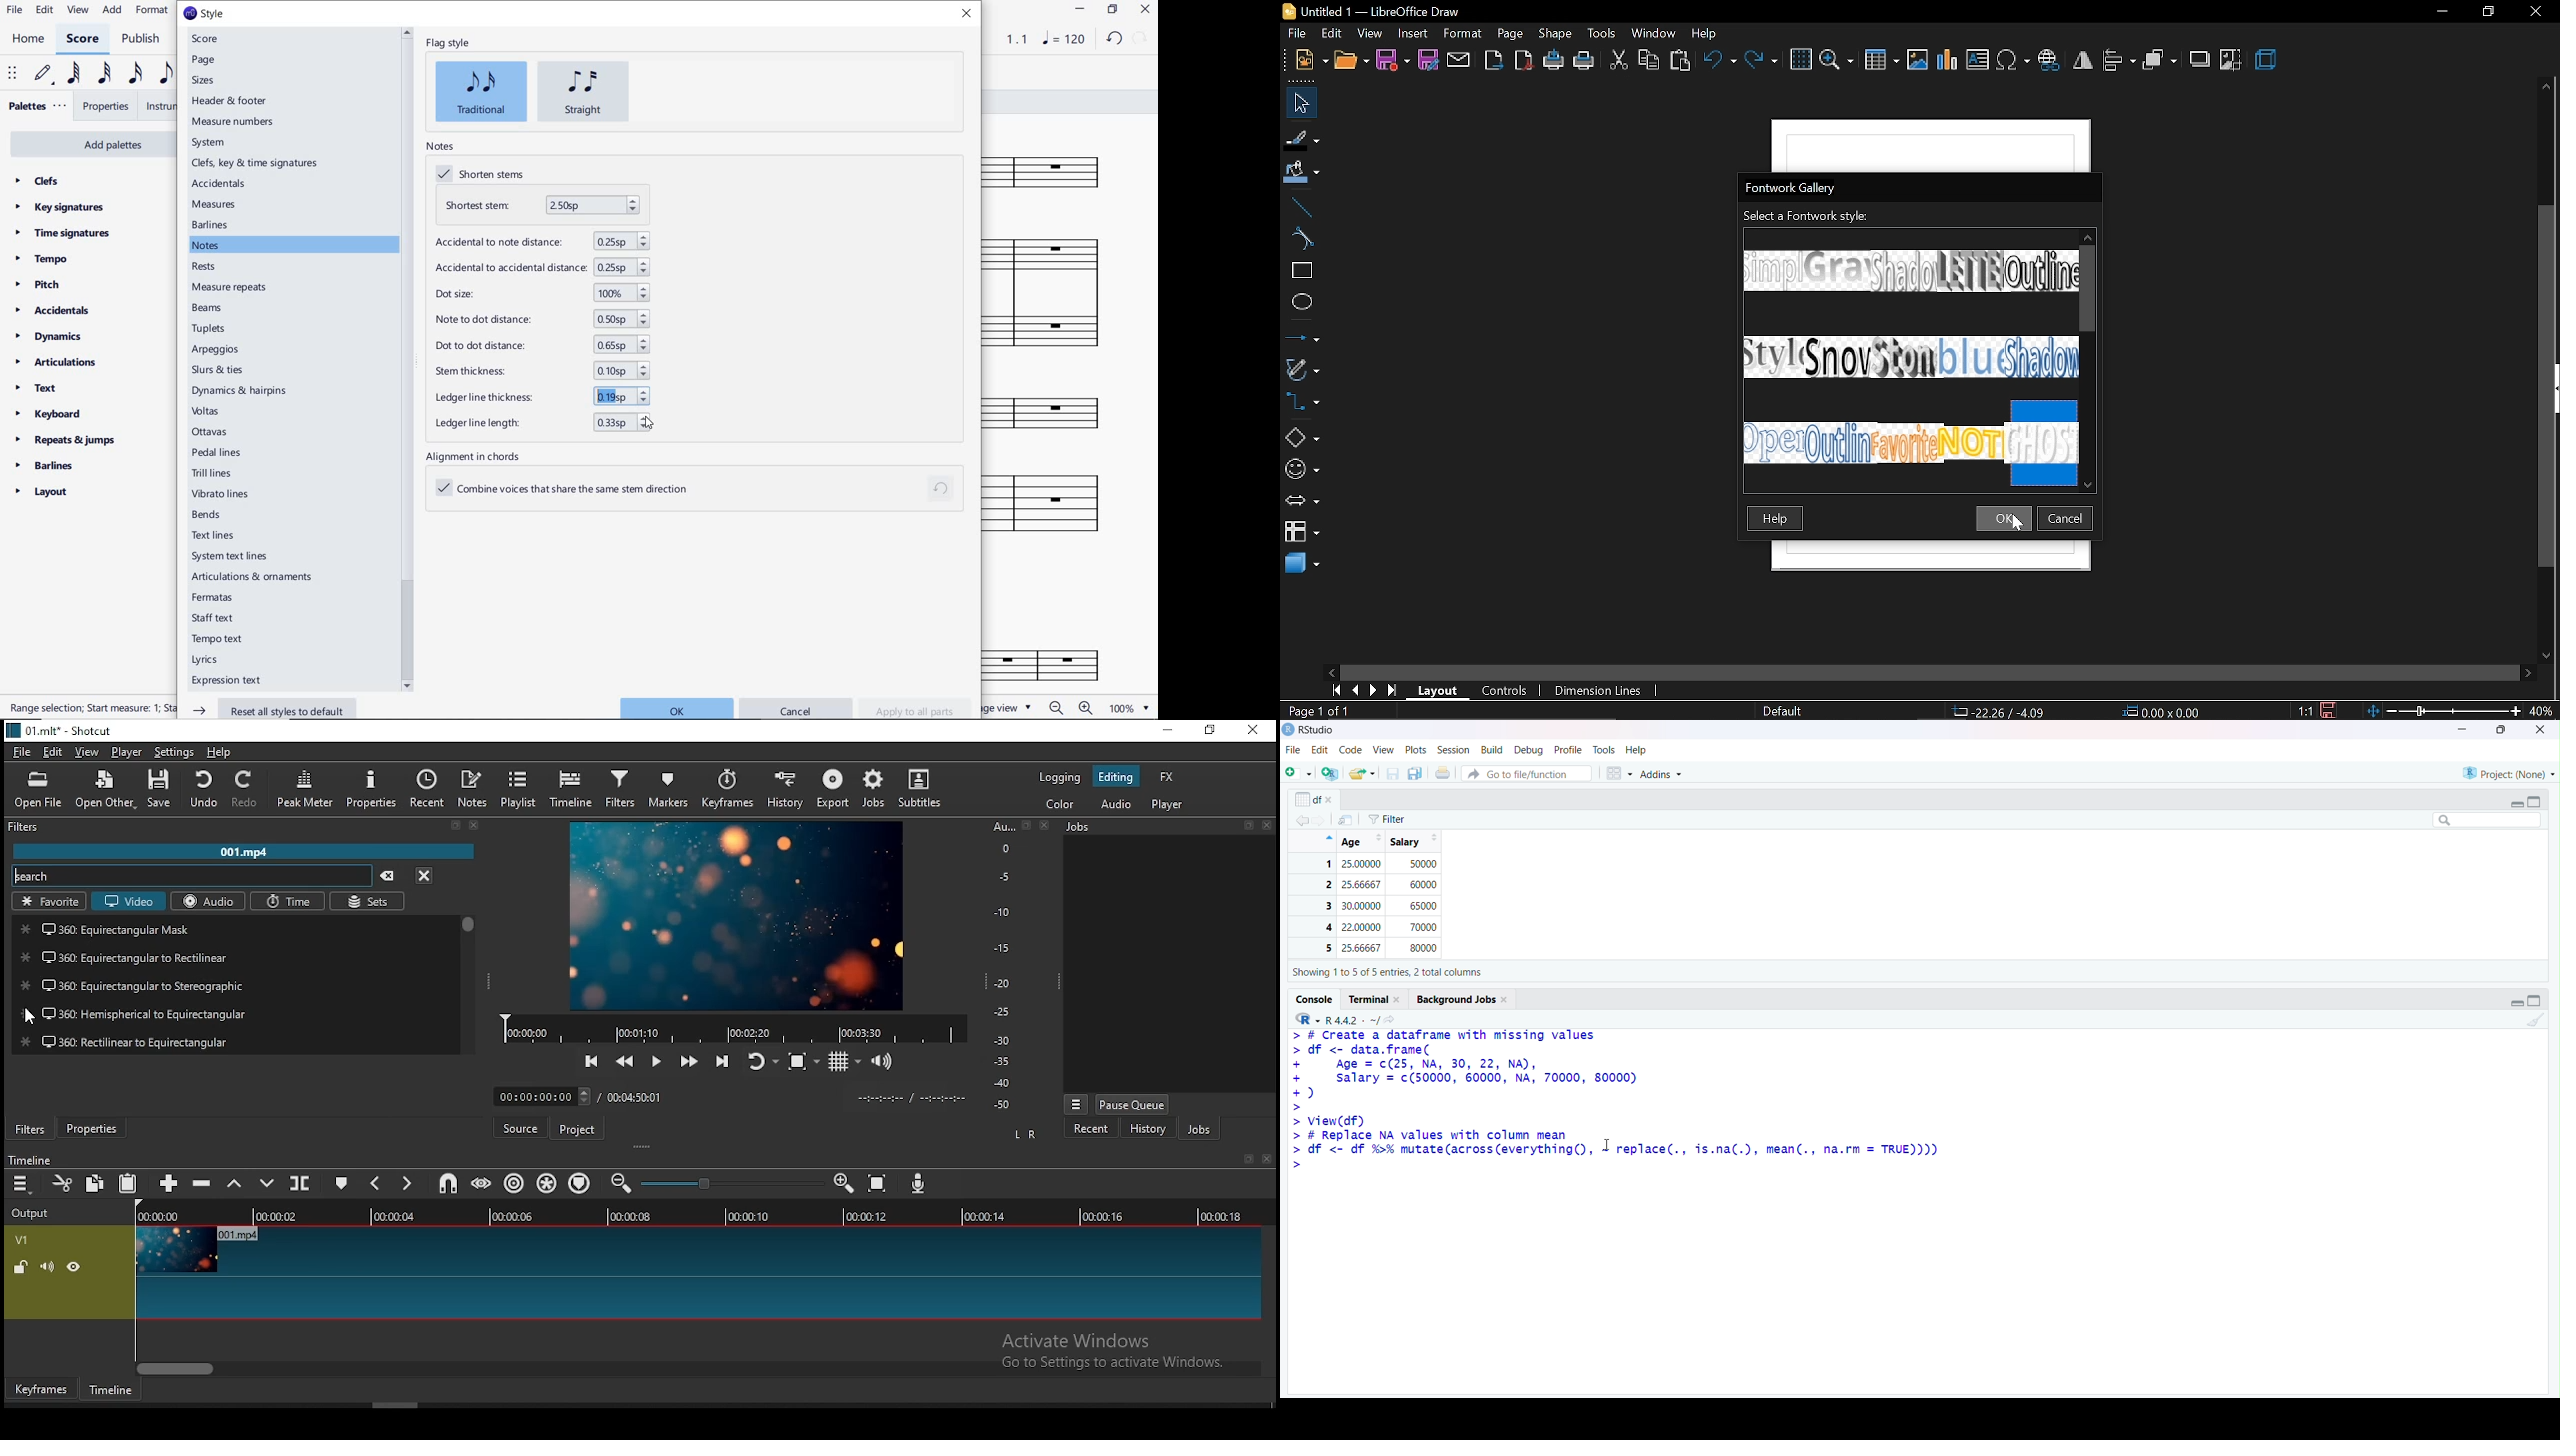 The height and width of the screenshot is (1456, 2576). I want to click on View the current working directory, so click(1393, 1018).